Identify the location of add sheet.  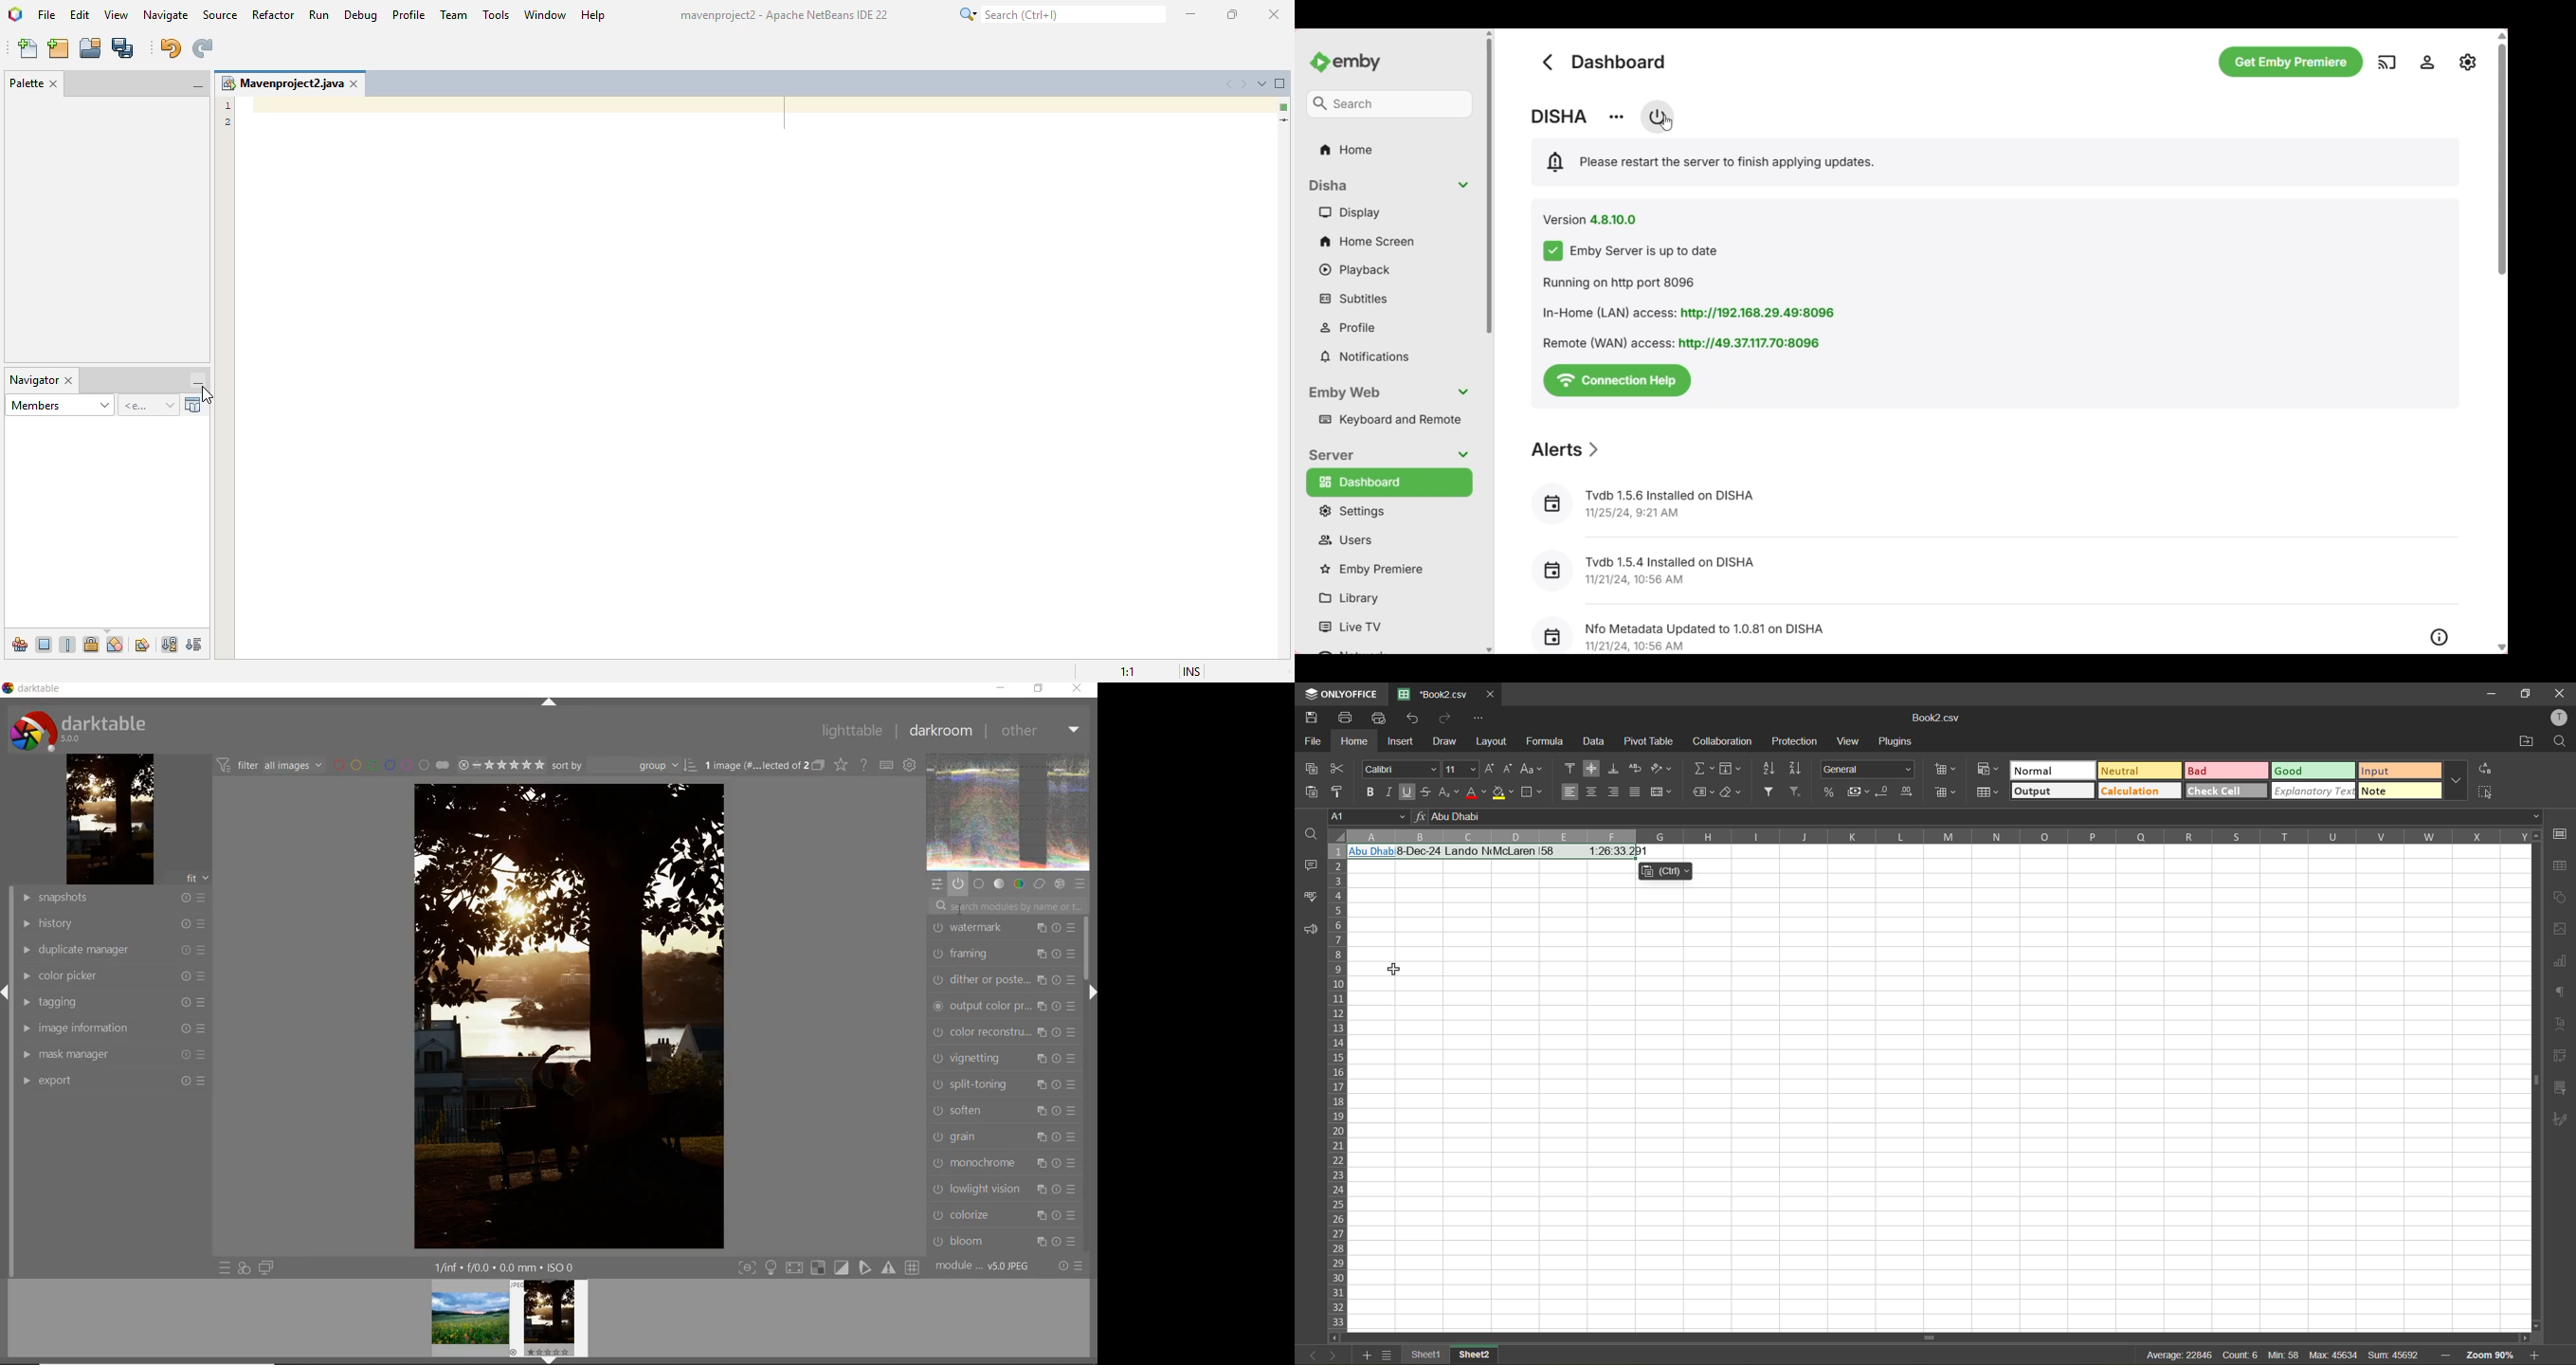
(1367, 1356).